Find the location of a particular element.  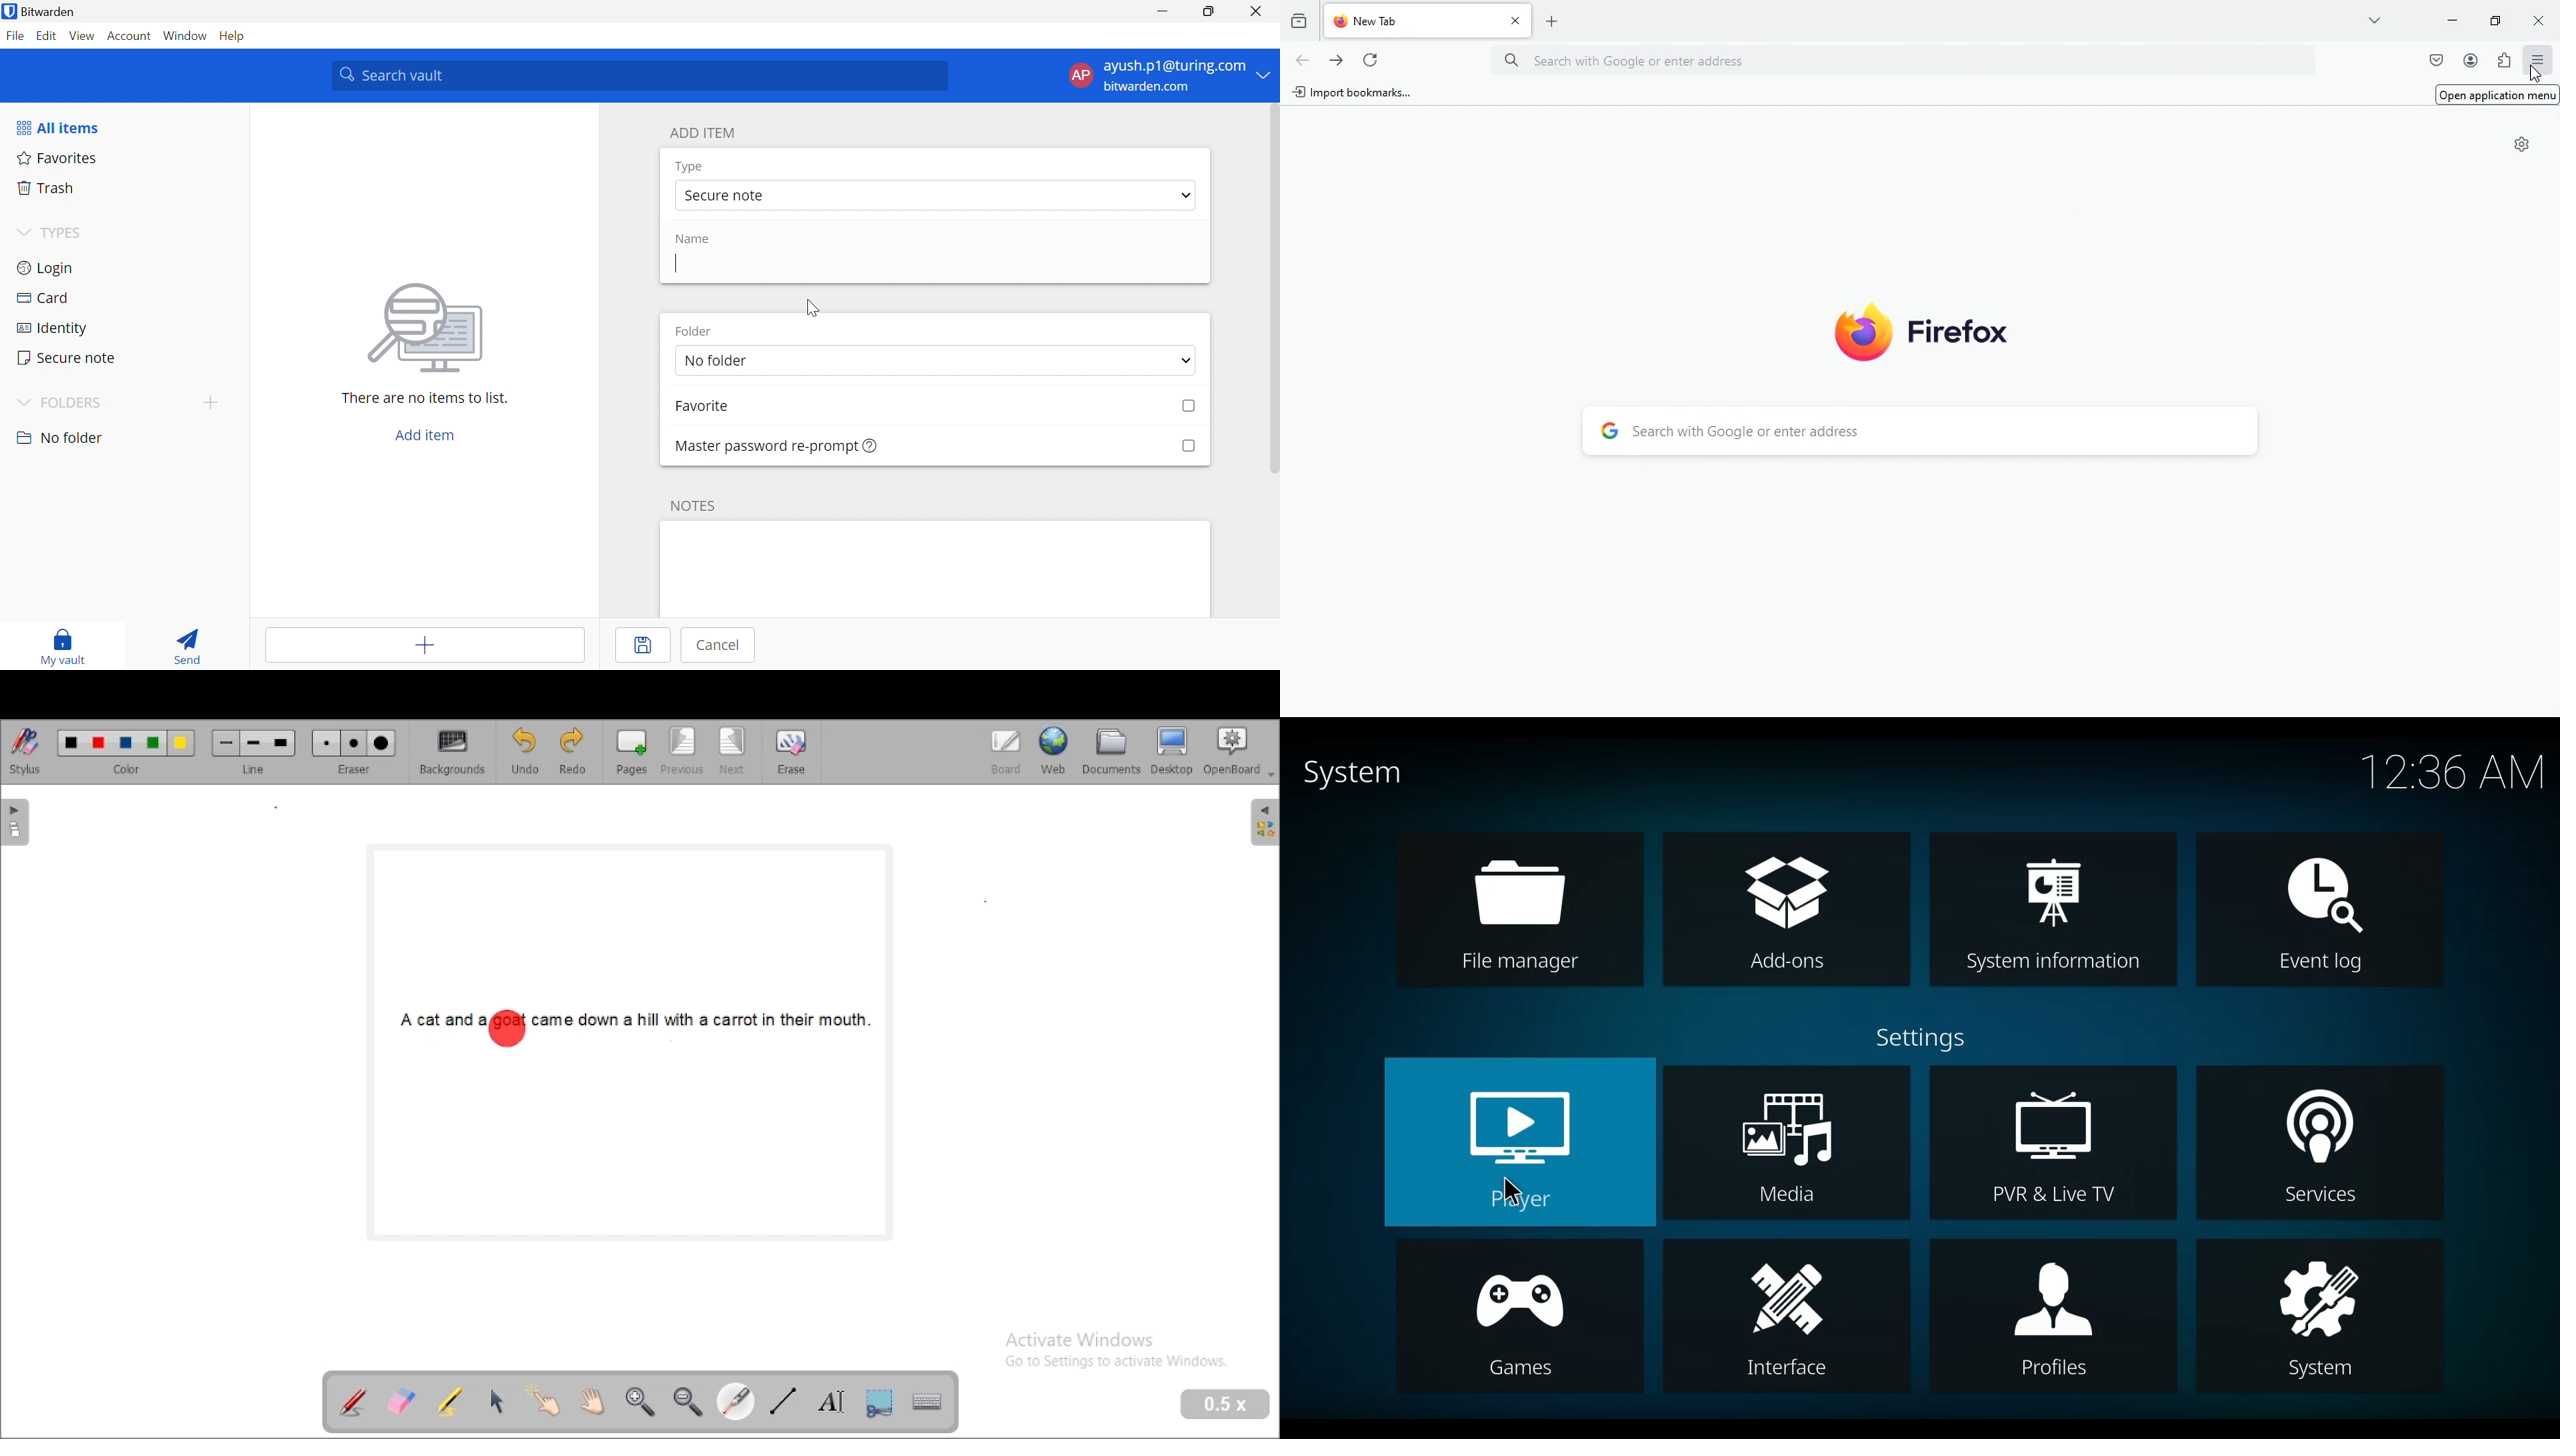

Minimize is located at coordinates (1163, 10).